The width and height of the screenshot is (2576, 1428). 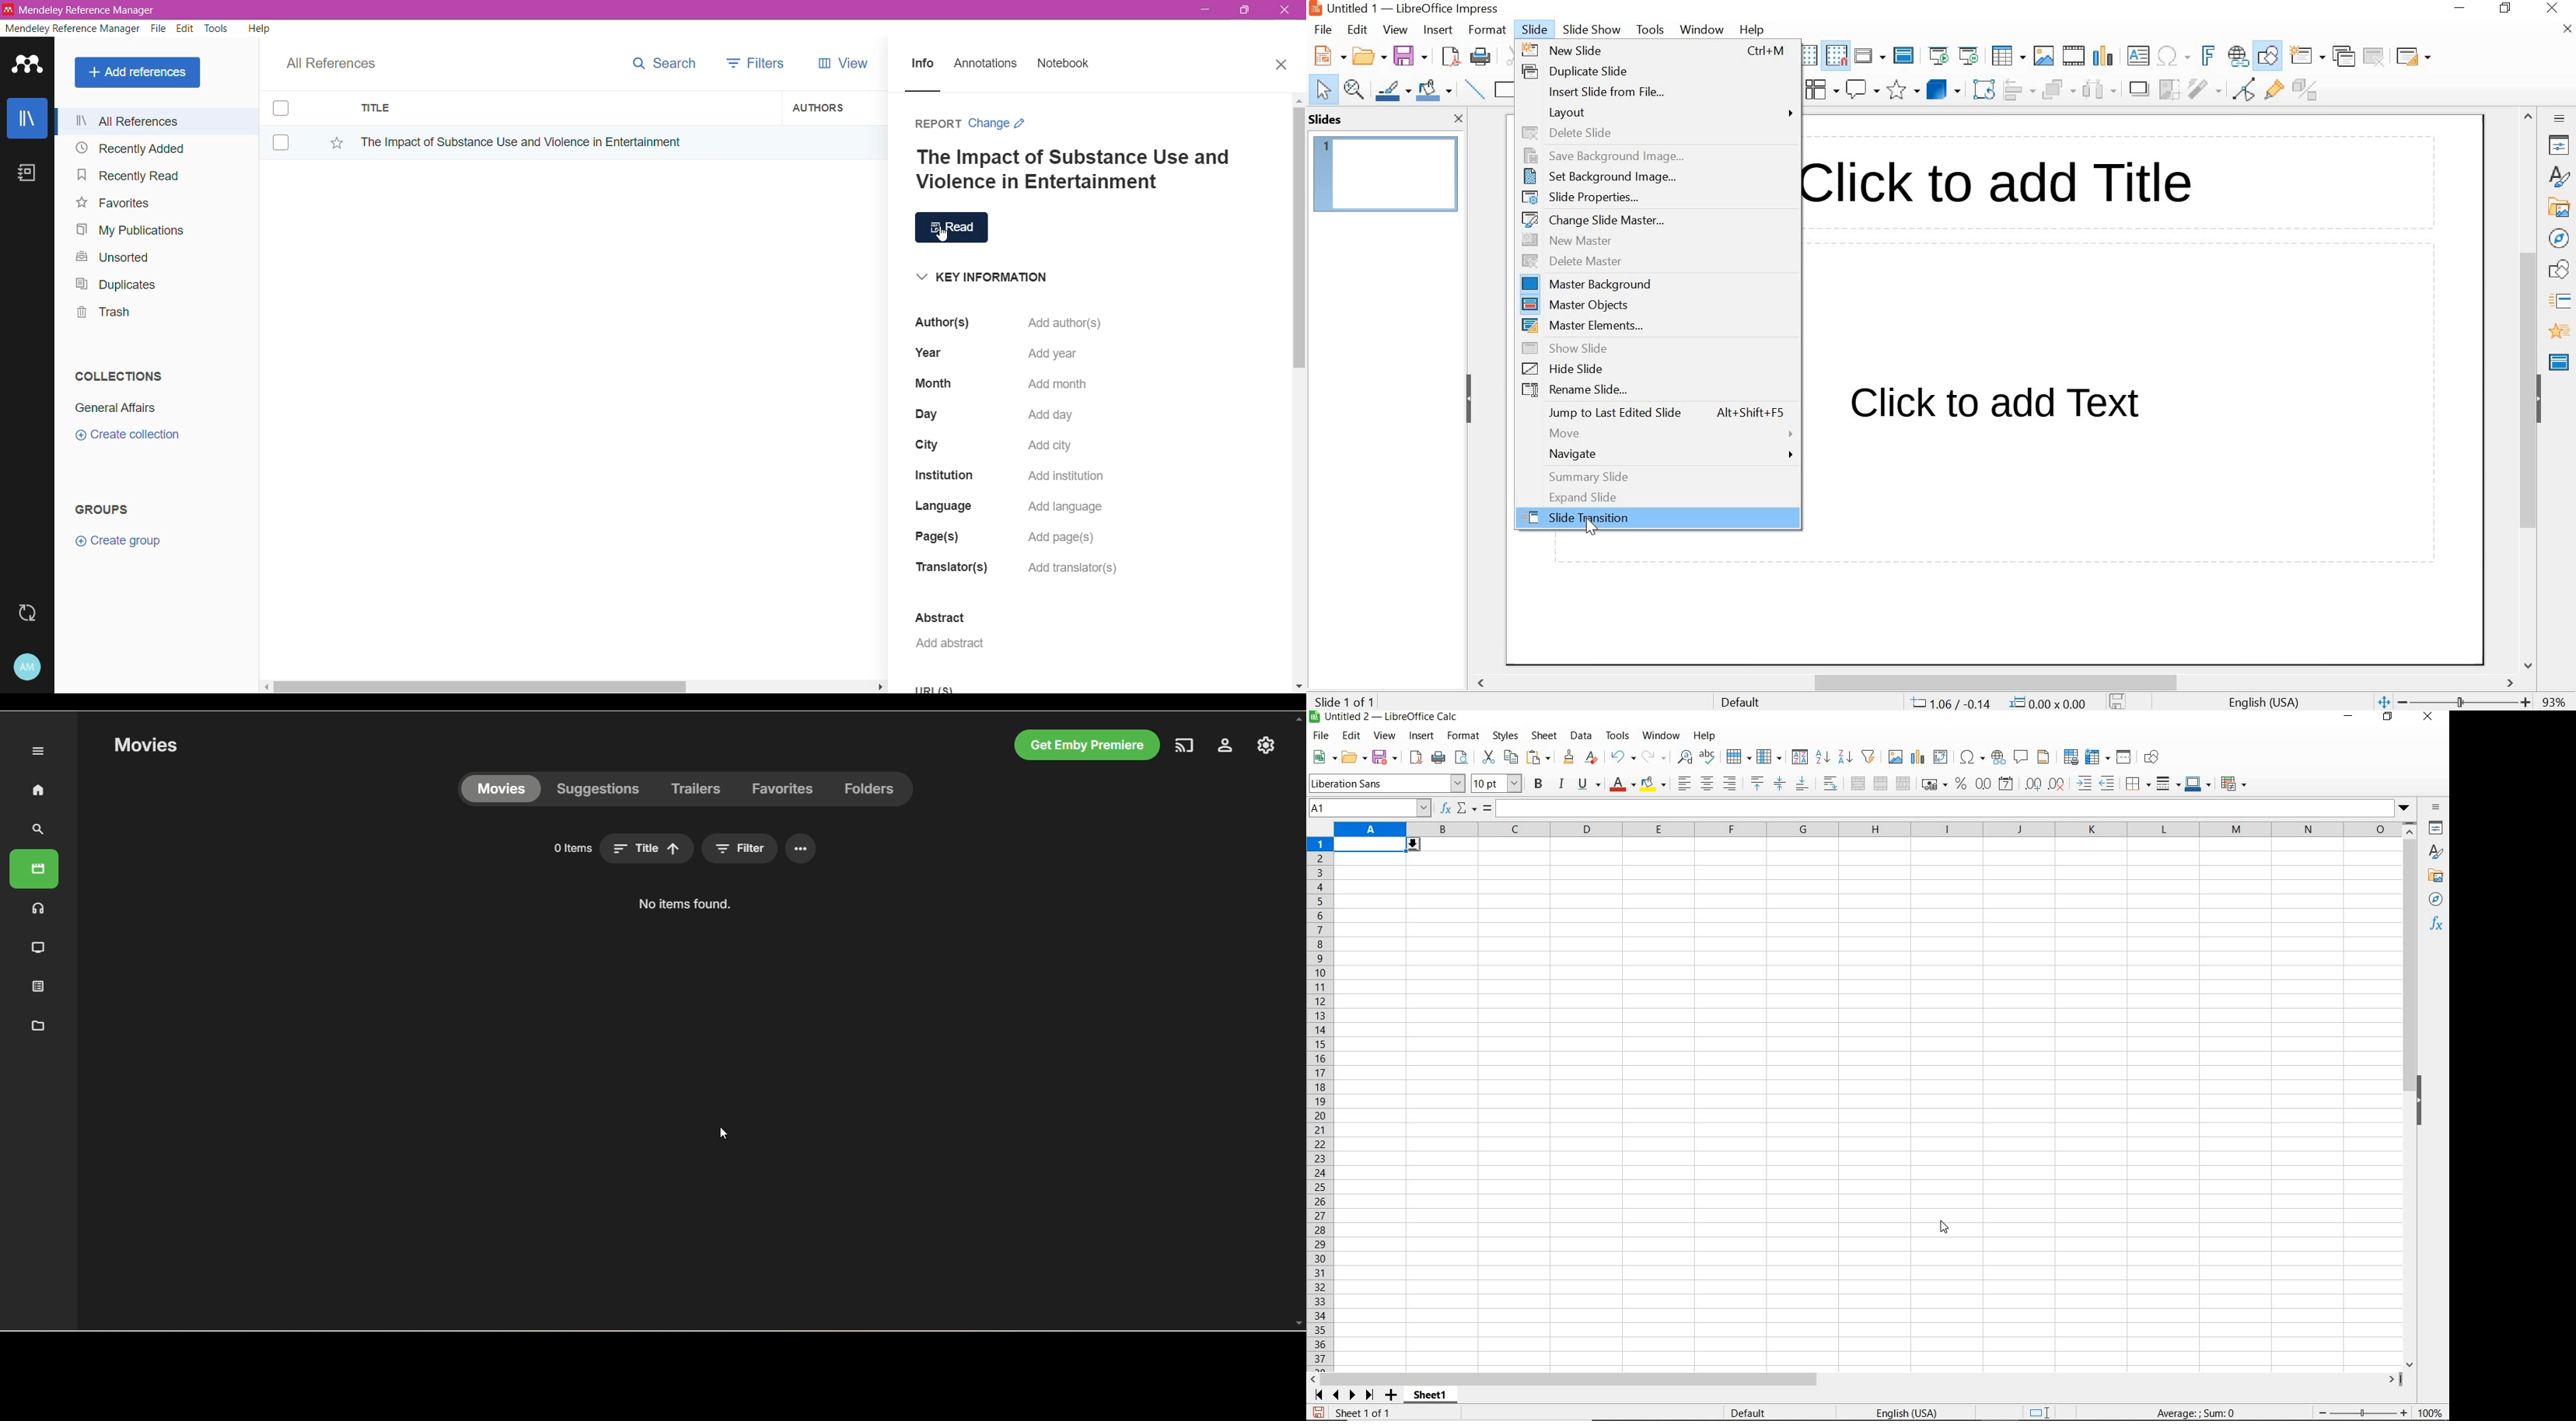 What do you see at coordinates (262, 29) in the screenshot?
I see `Help` at bounding box center [262, 29].